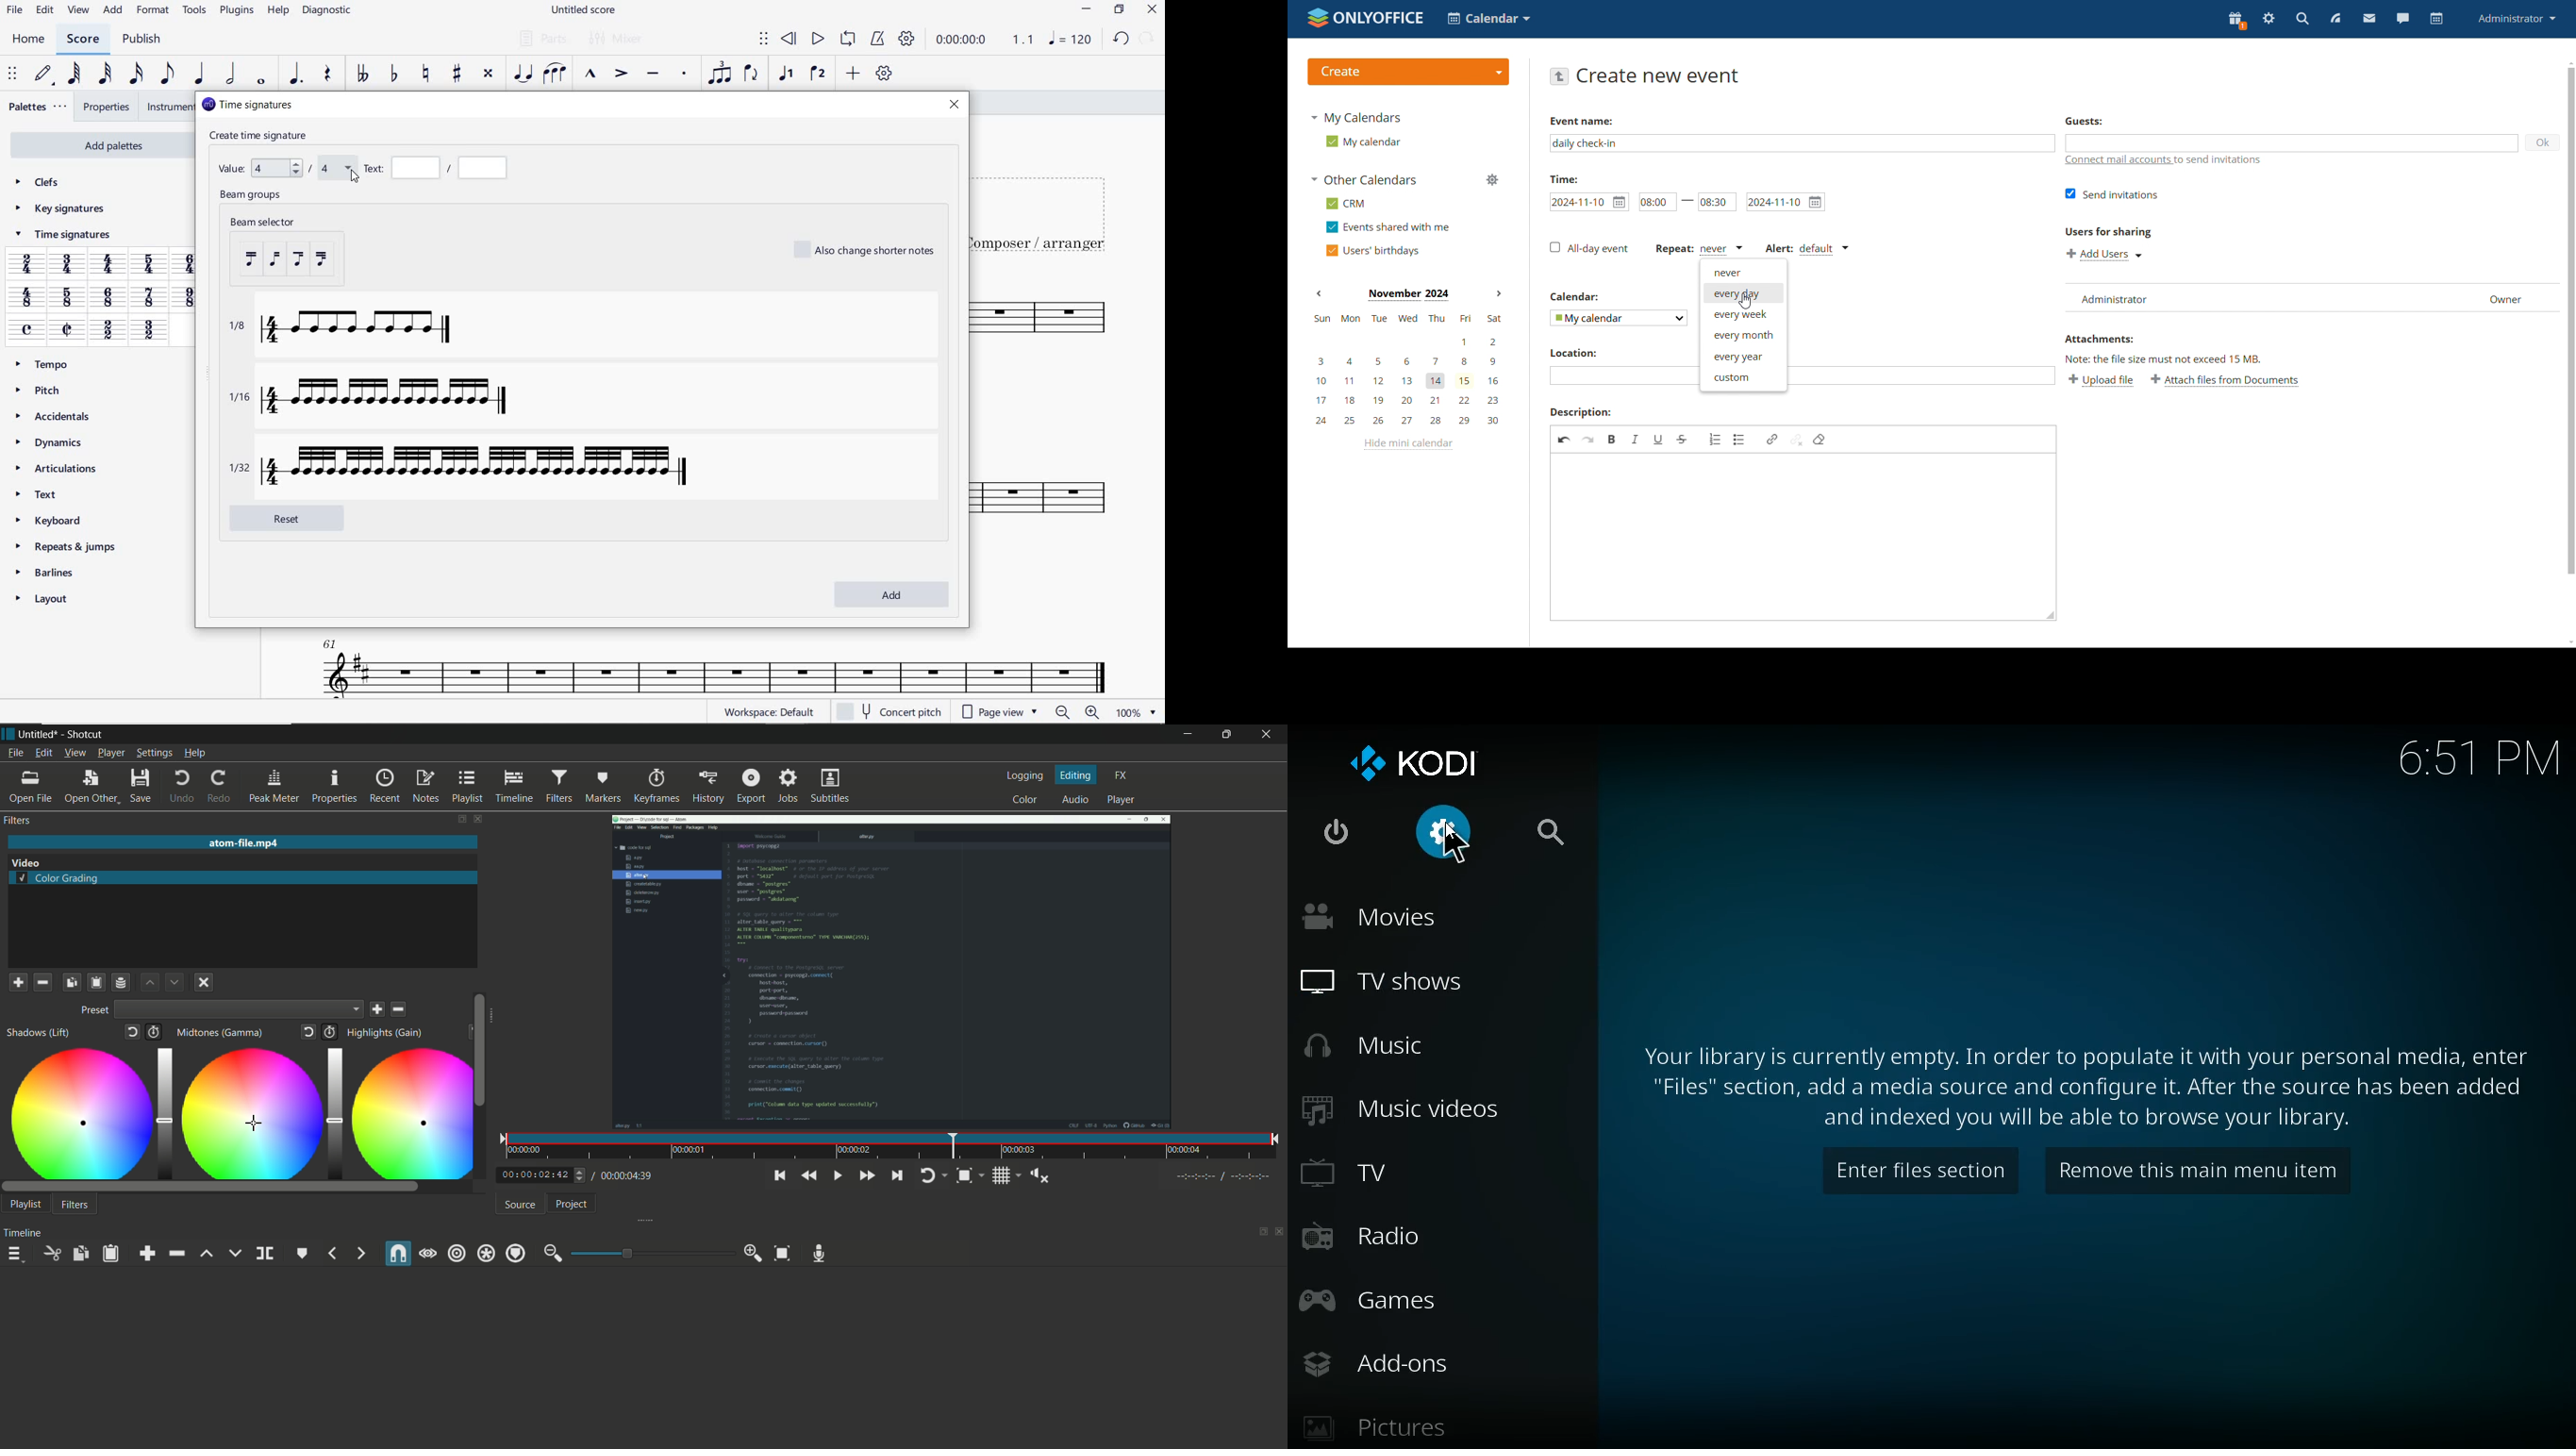 The image size is (2576, 1456). I want to click on color, so click(1026, 799).